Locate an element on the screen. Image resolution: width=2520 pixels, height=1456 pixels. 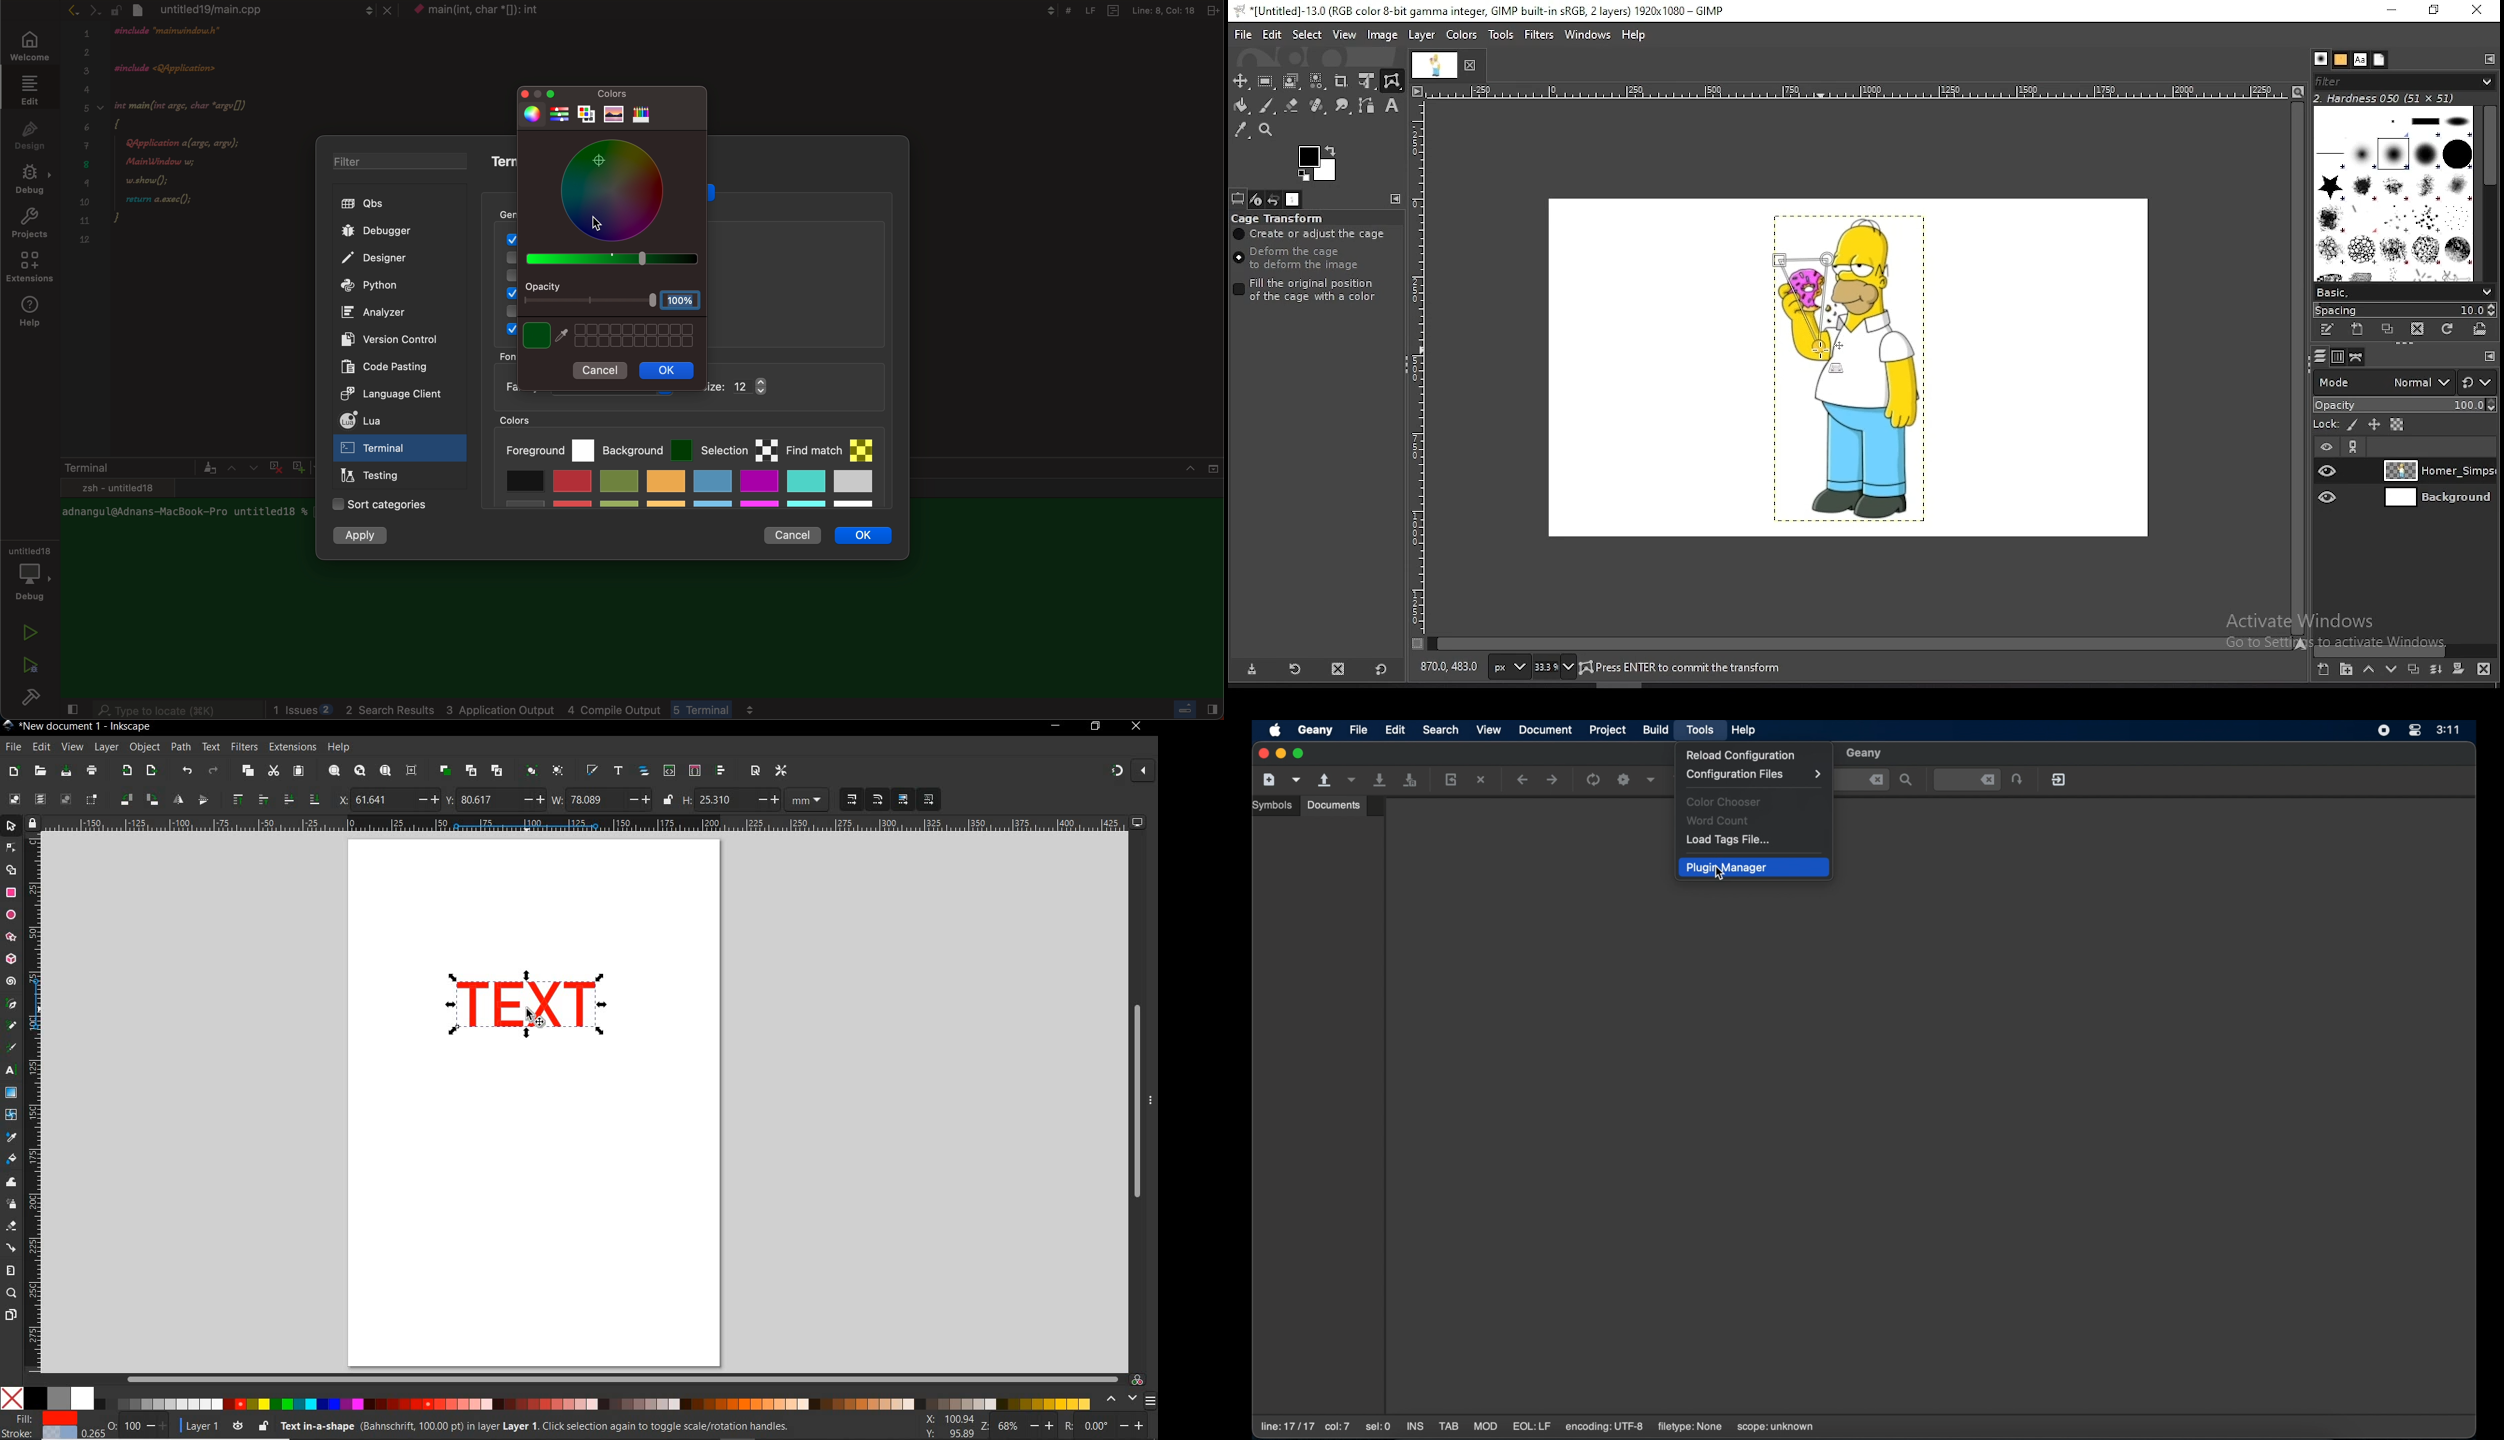
cursor at text is located at coordinates (537, 1018).